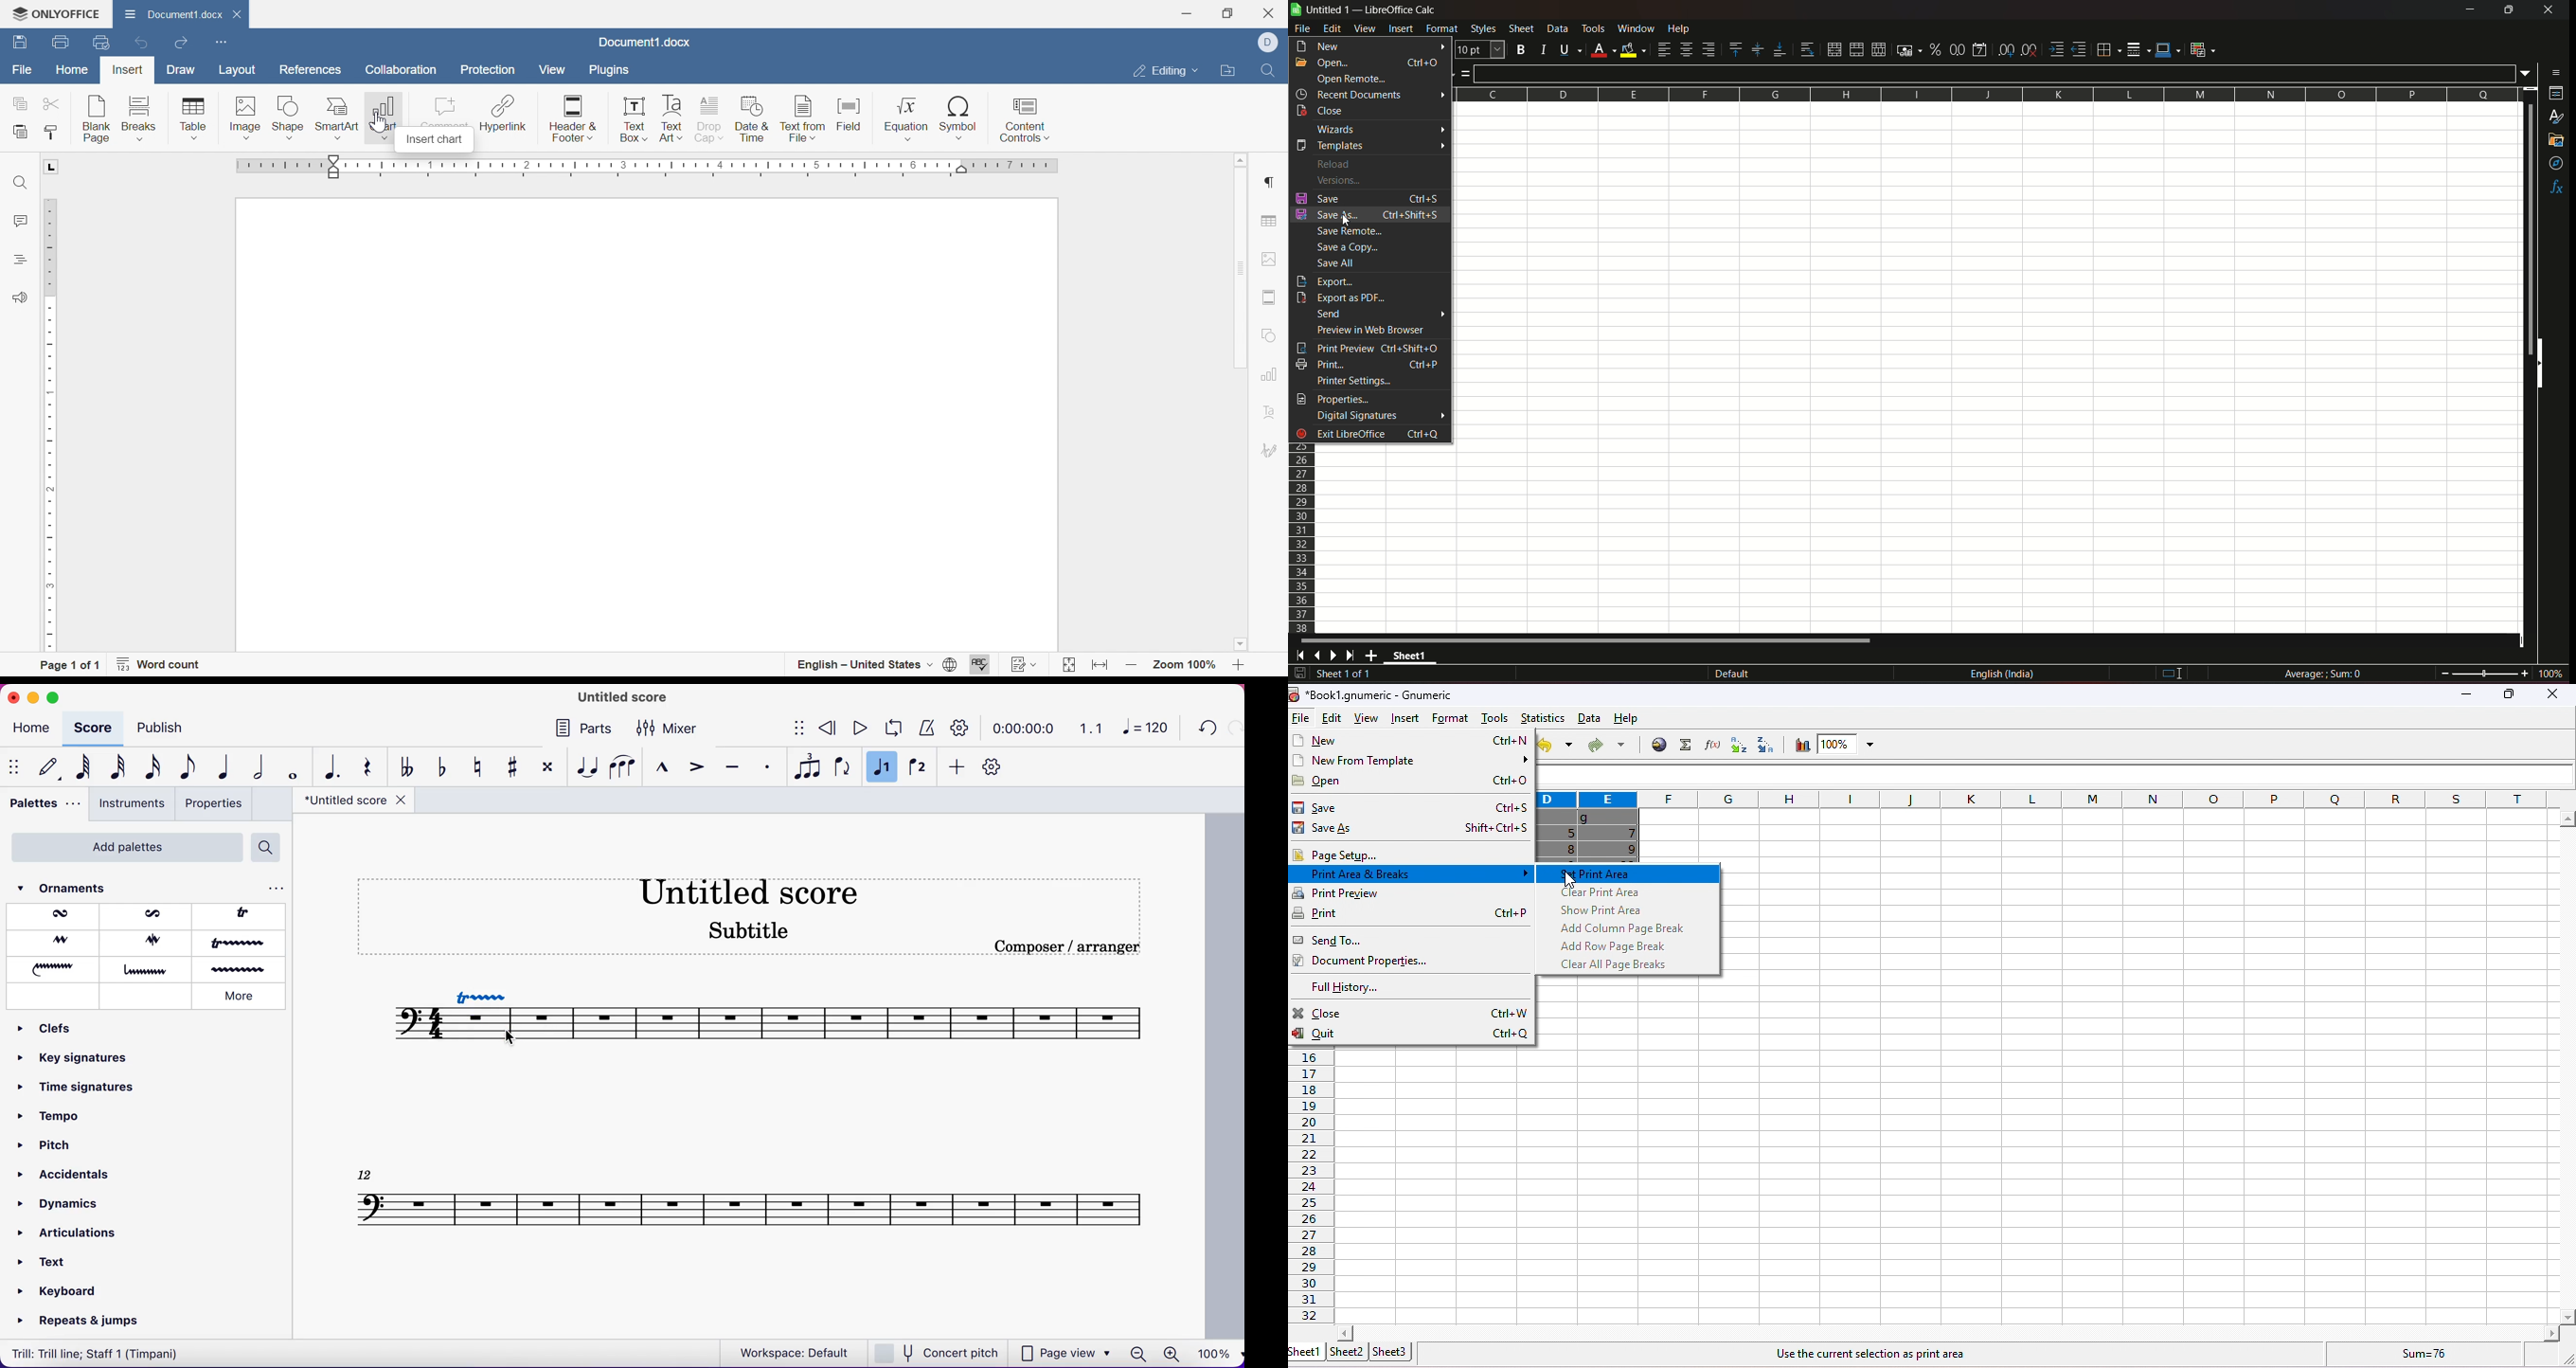  I want to click on rows, so click(1301, 538).